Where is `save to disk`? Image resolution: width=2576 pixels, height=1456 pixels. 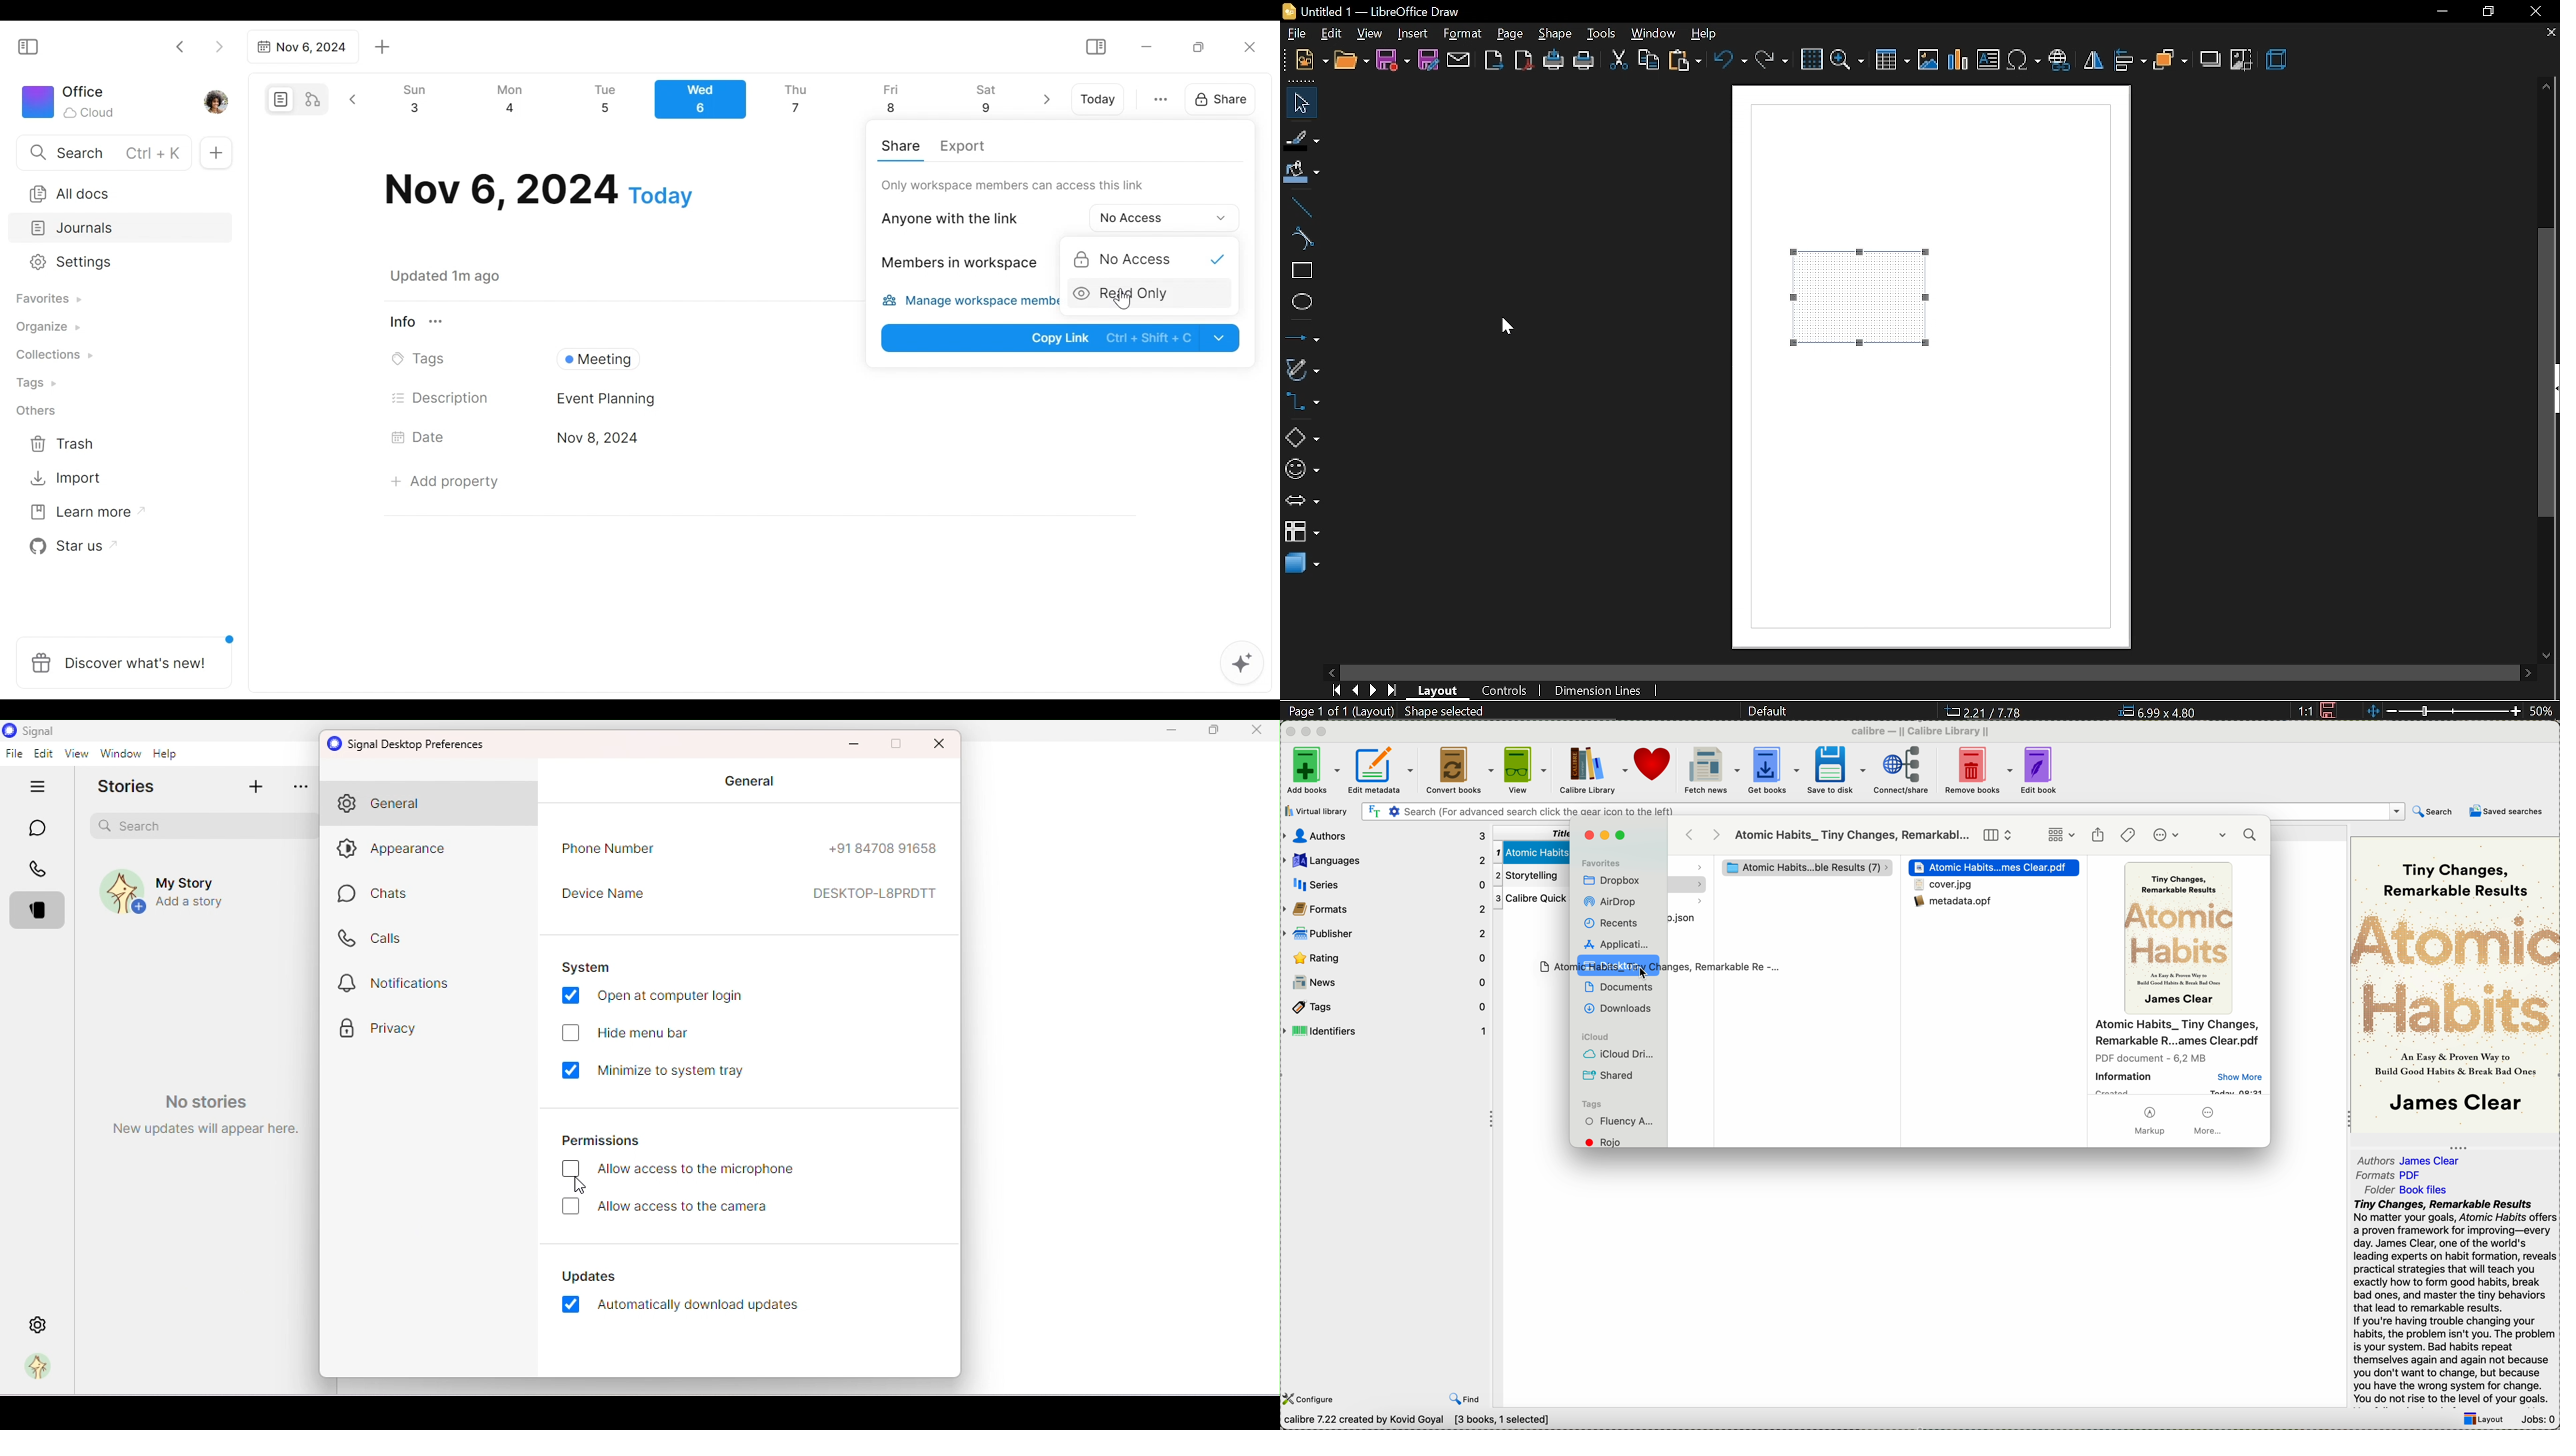 save to disk is located at coordinates (1836, 770).